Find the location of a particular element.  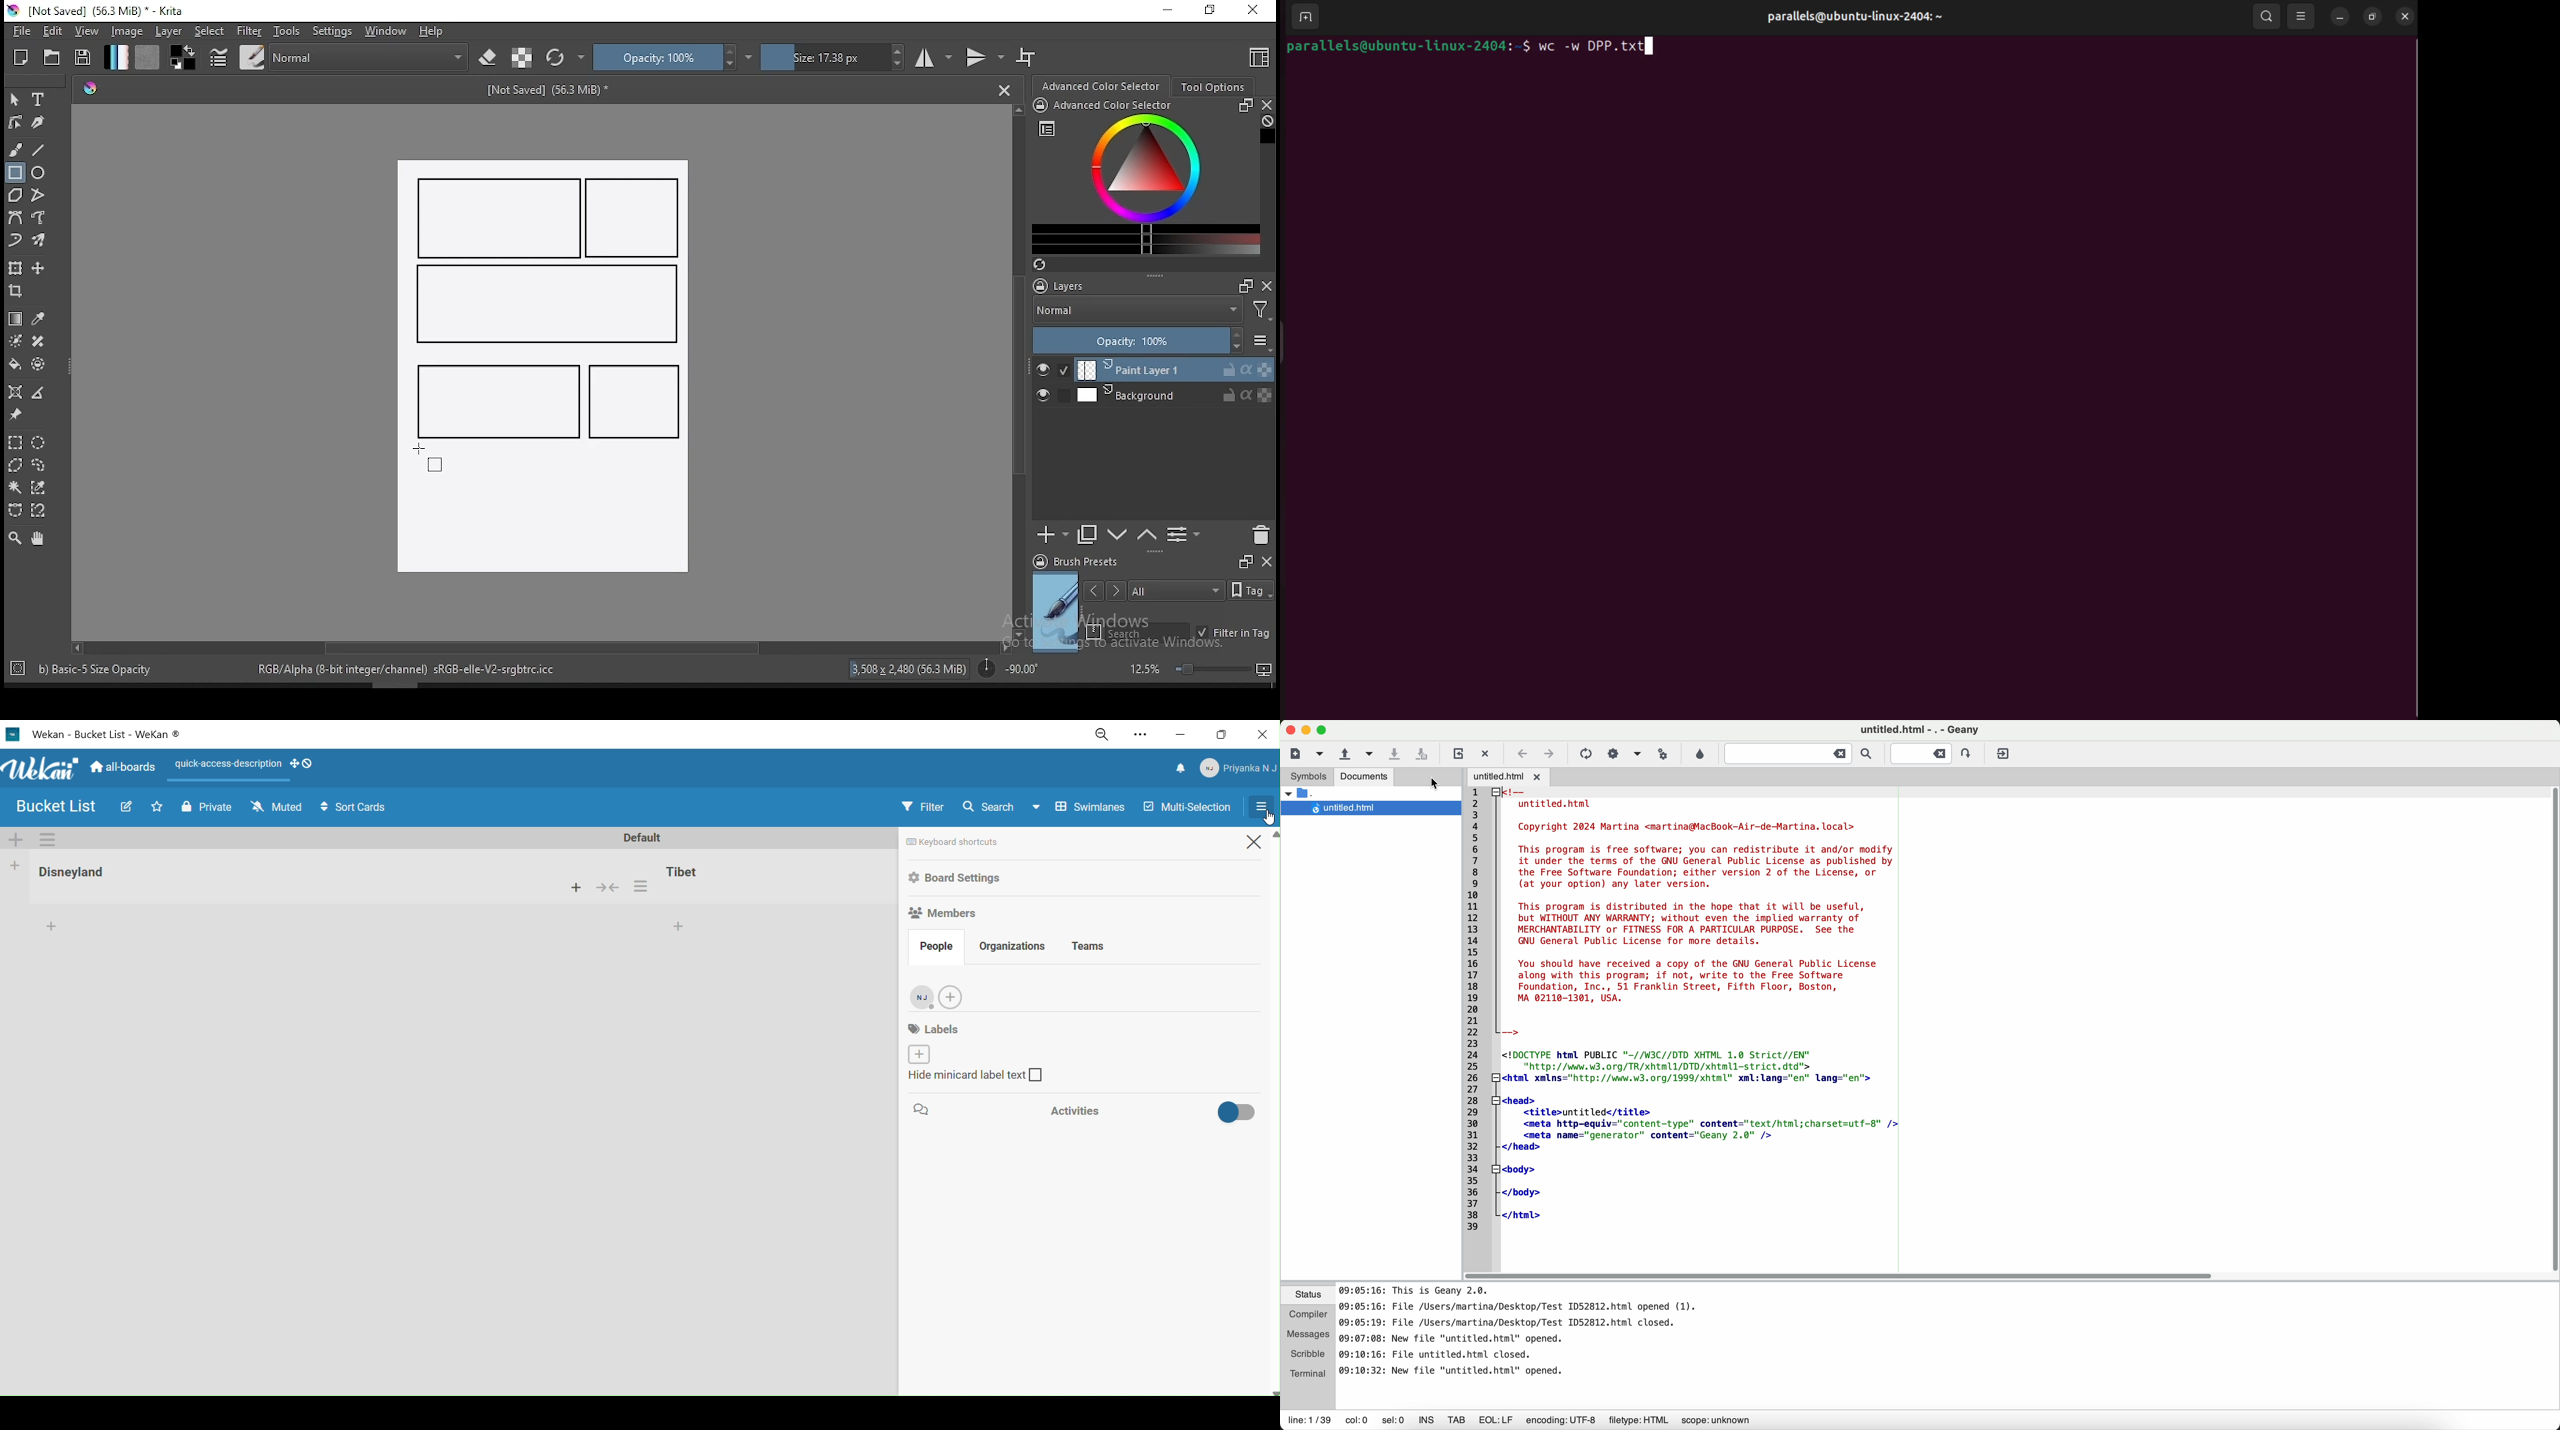

layers is located at coordinates (1065, 287).